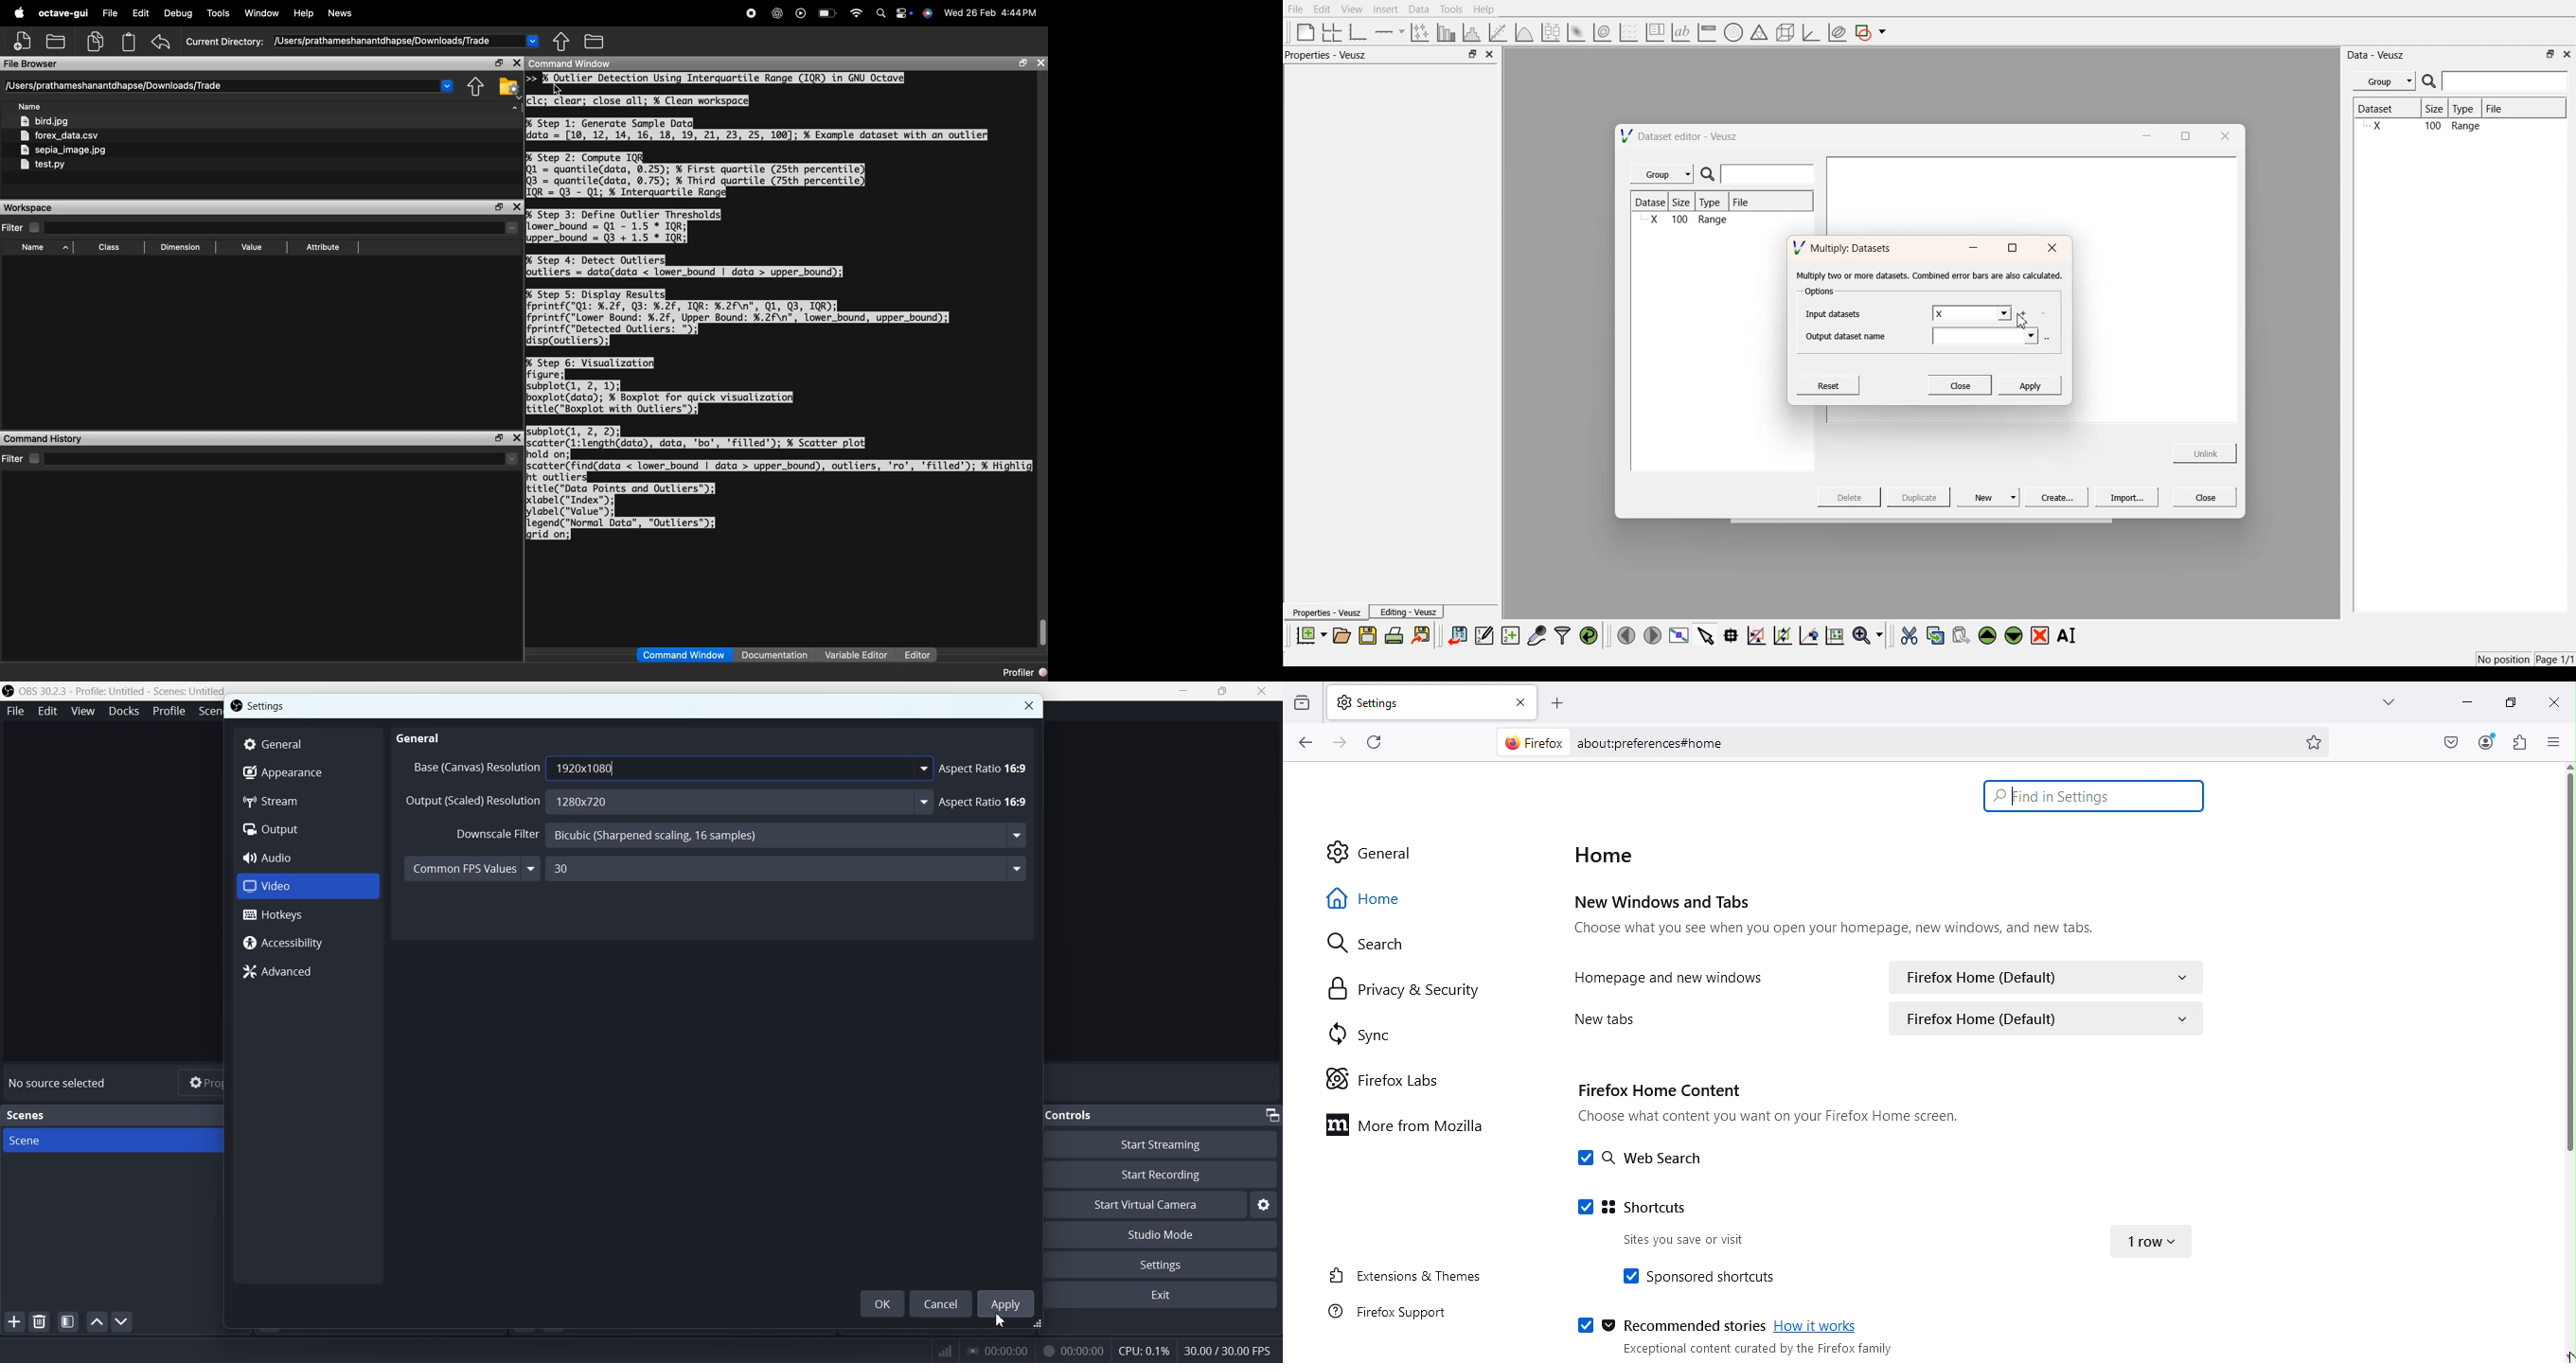  Describe the element at coordinates (24, 40) in the screenshot. I see `add file` at that location.